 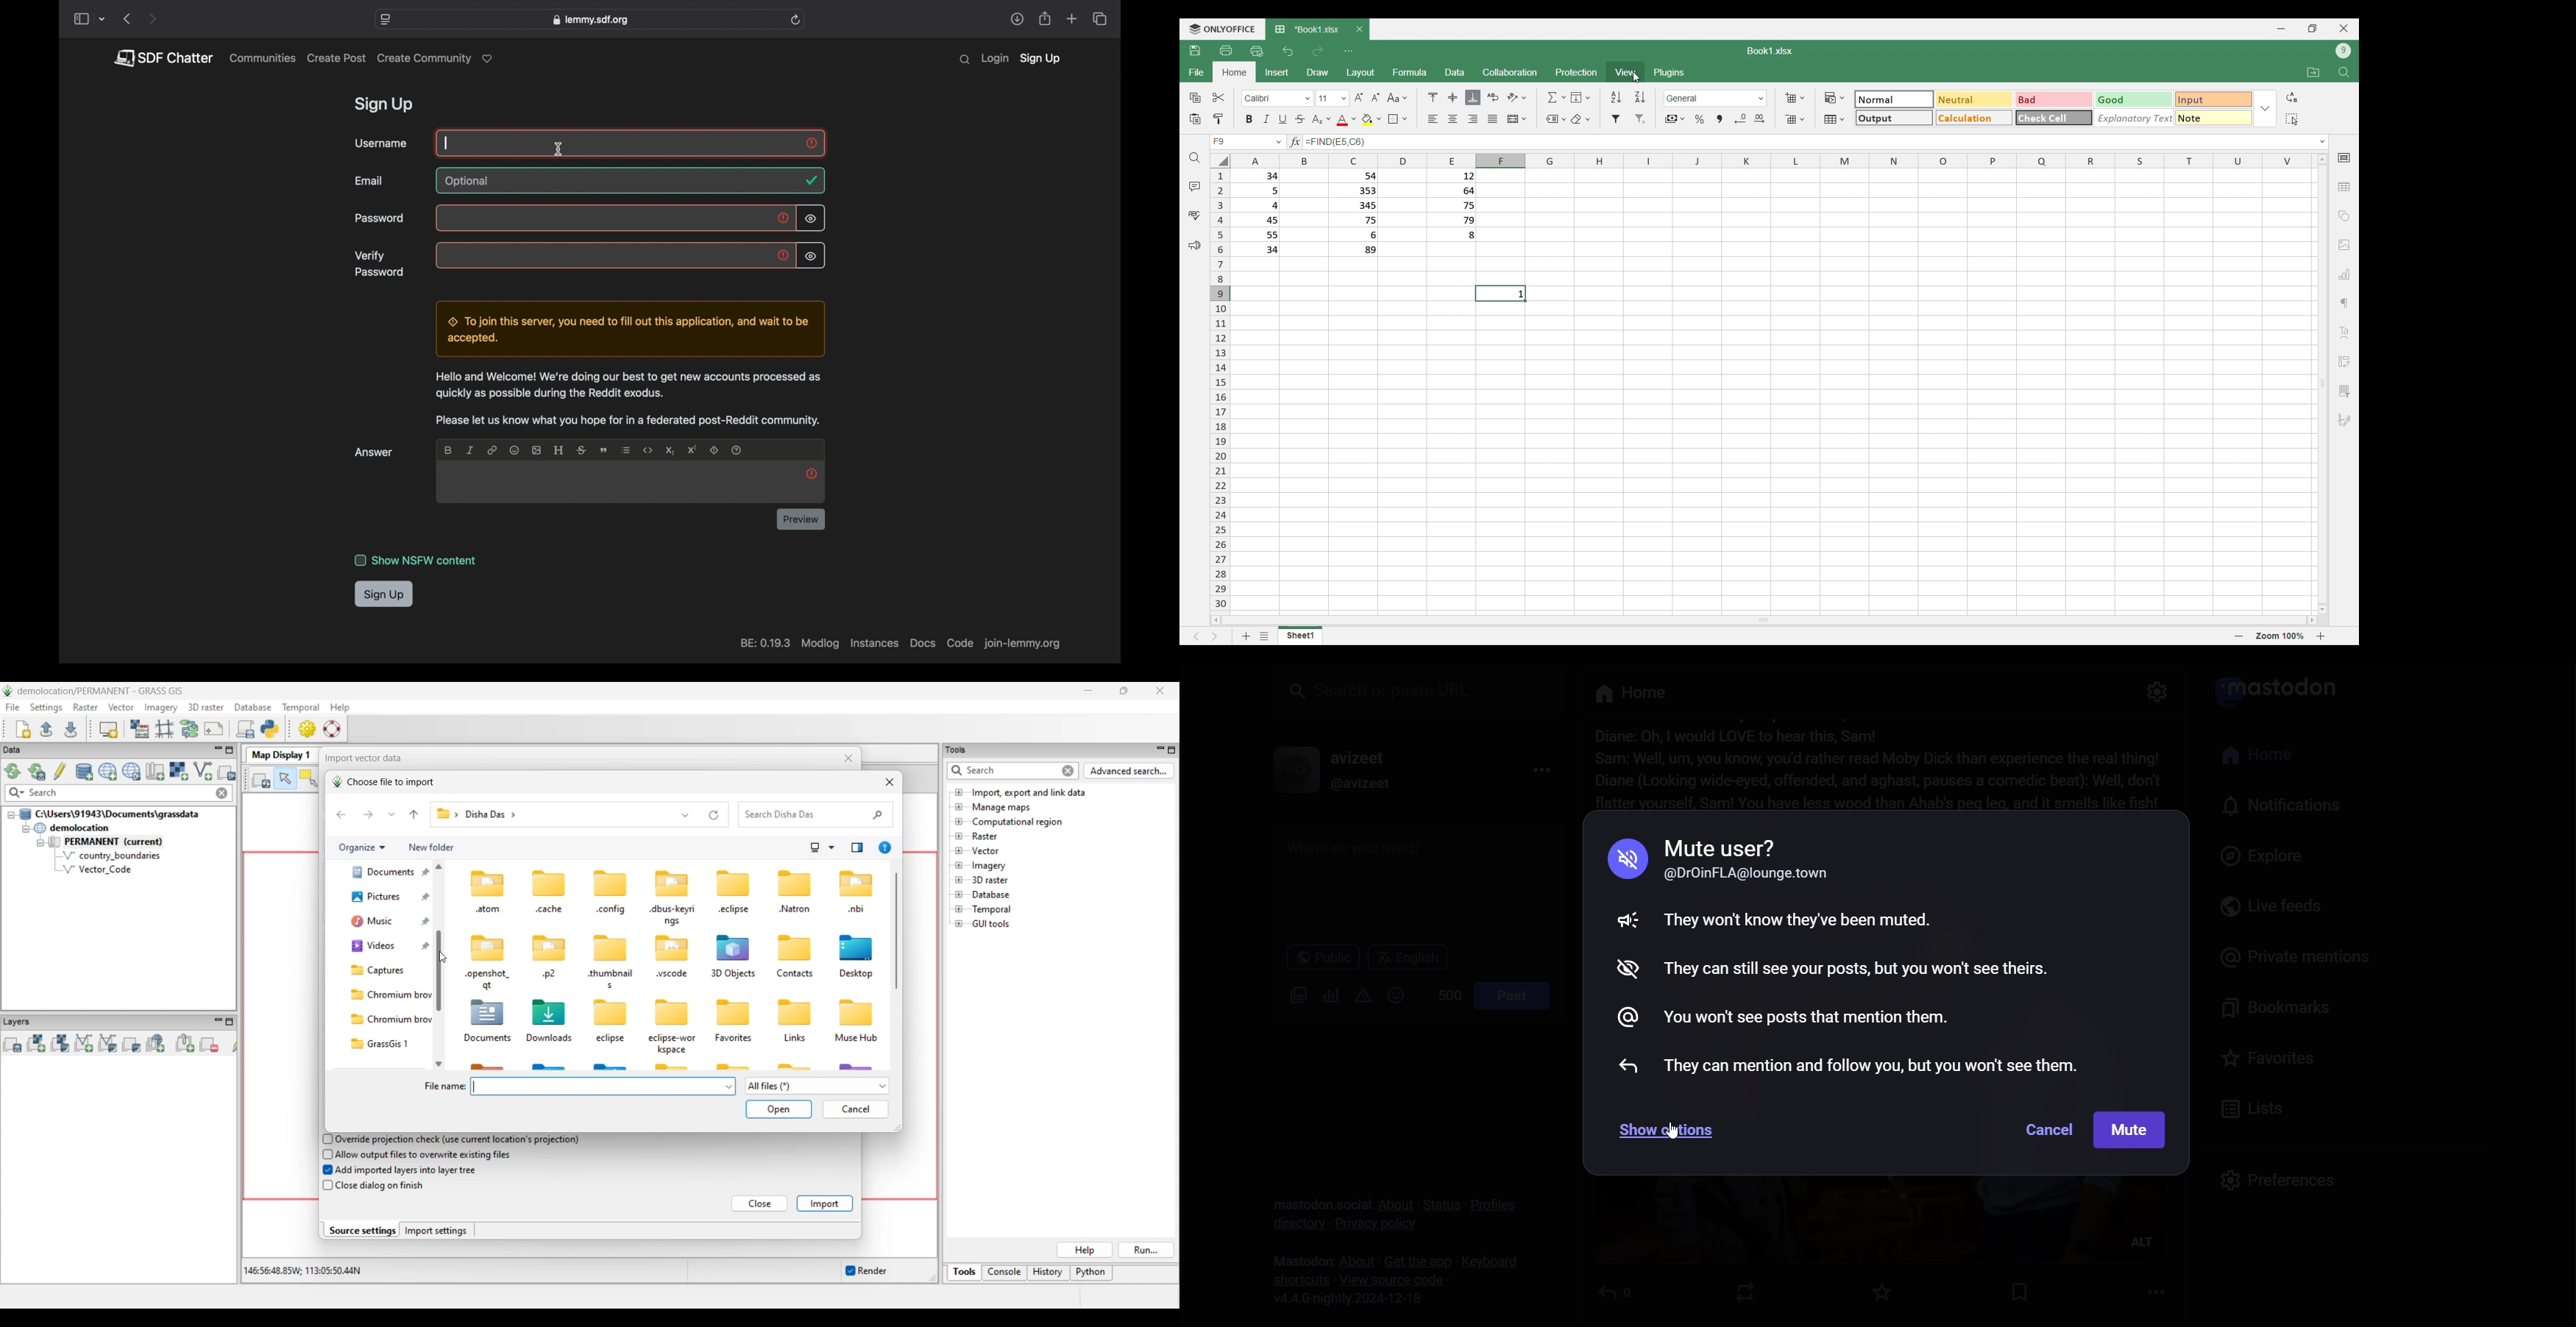 What do you see at coordinates (1277, 98) in the screenshot?
I see `Font options` at bounding box center [1277, 98].